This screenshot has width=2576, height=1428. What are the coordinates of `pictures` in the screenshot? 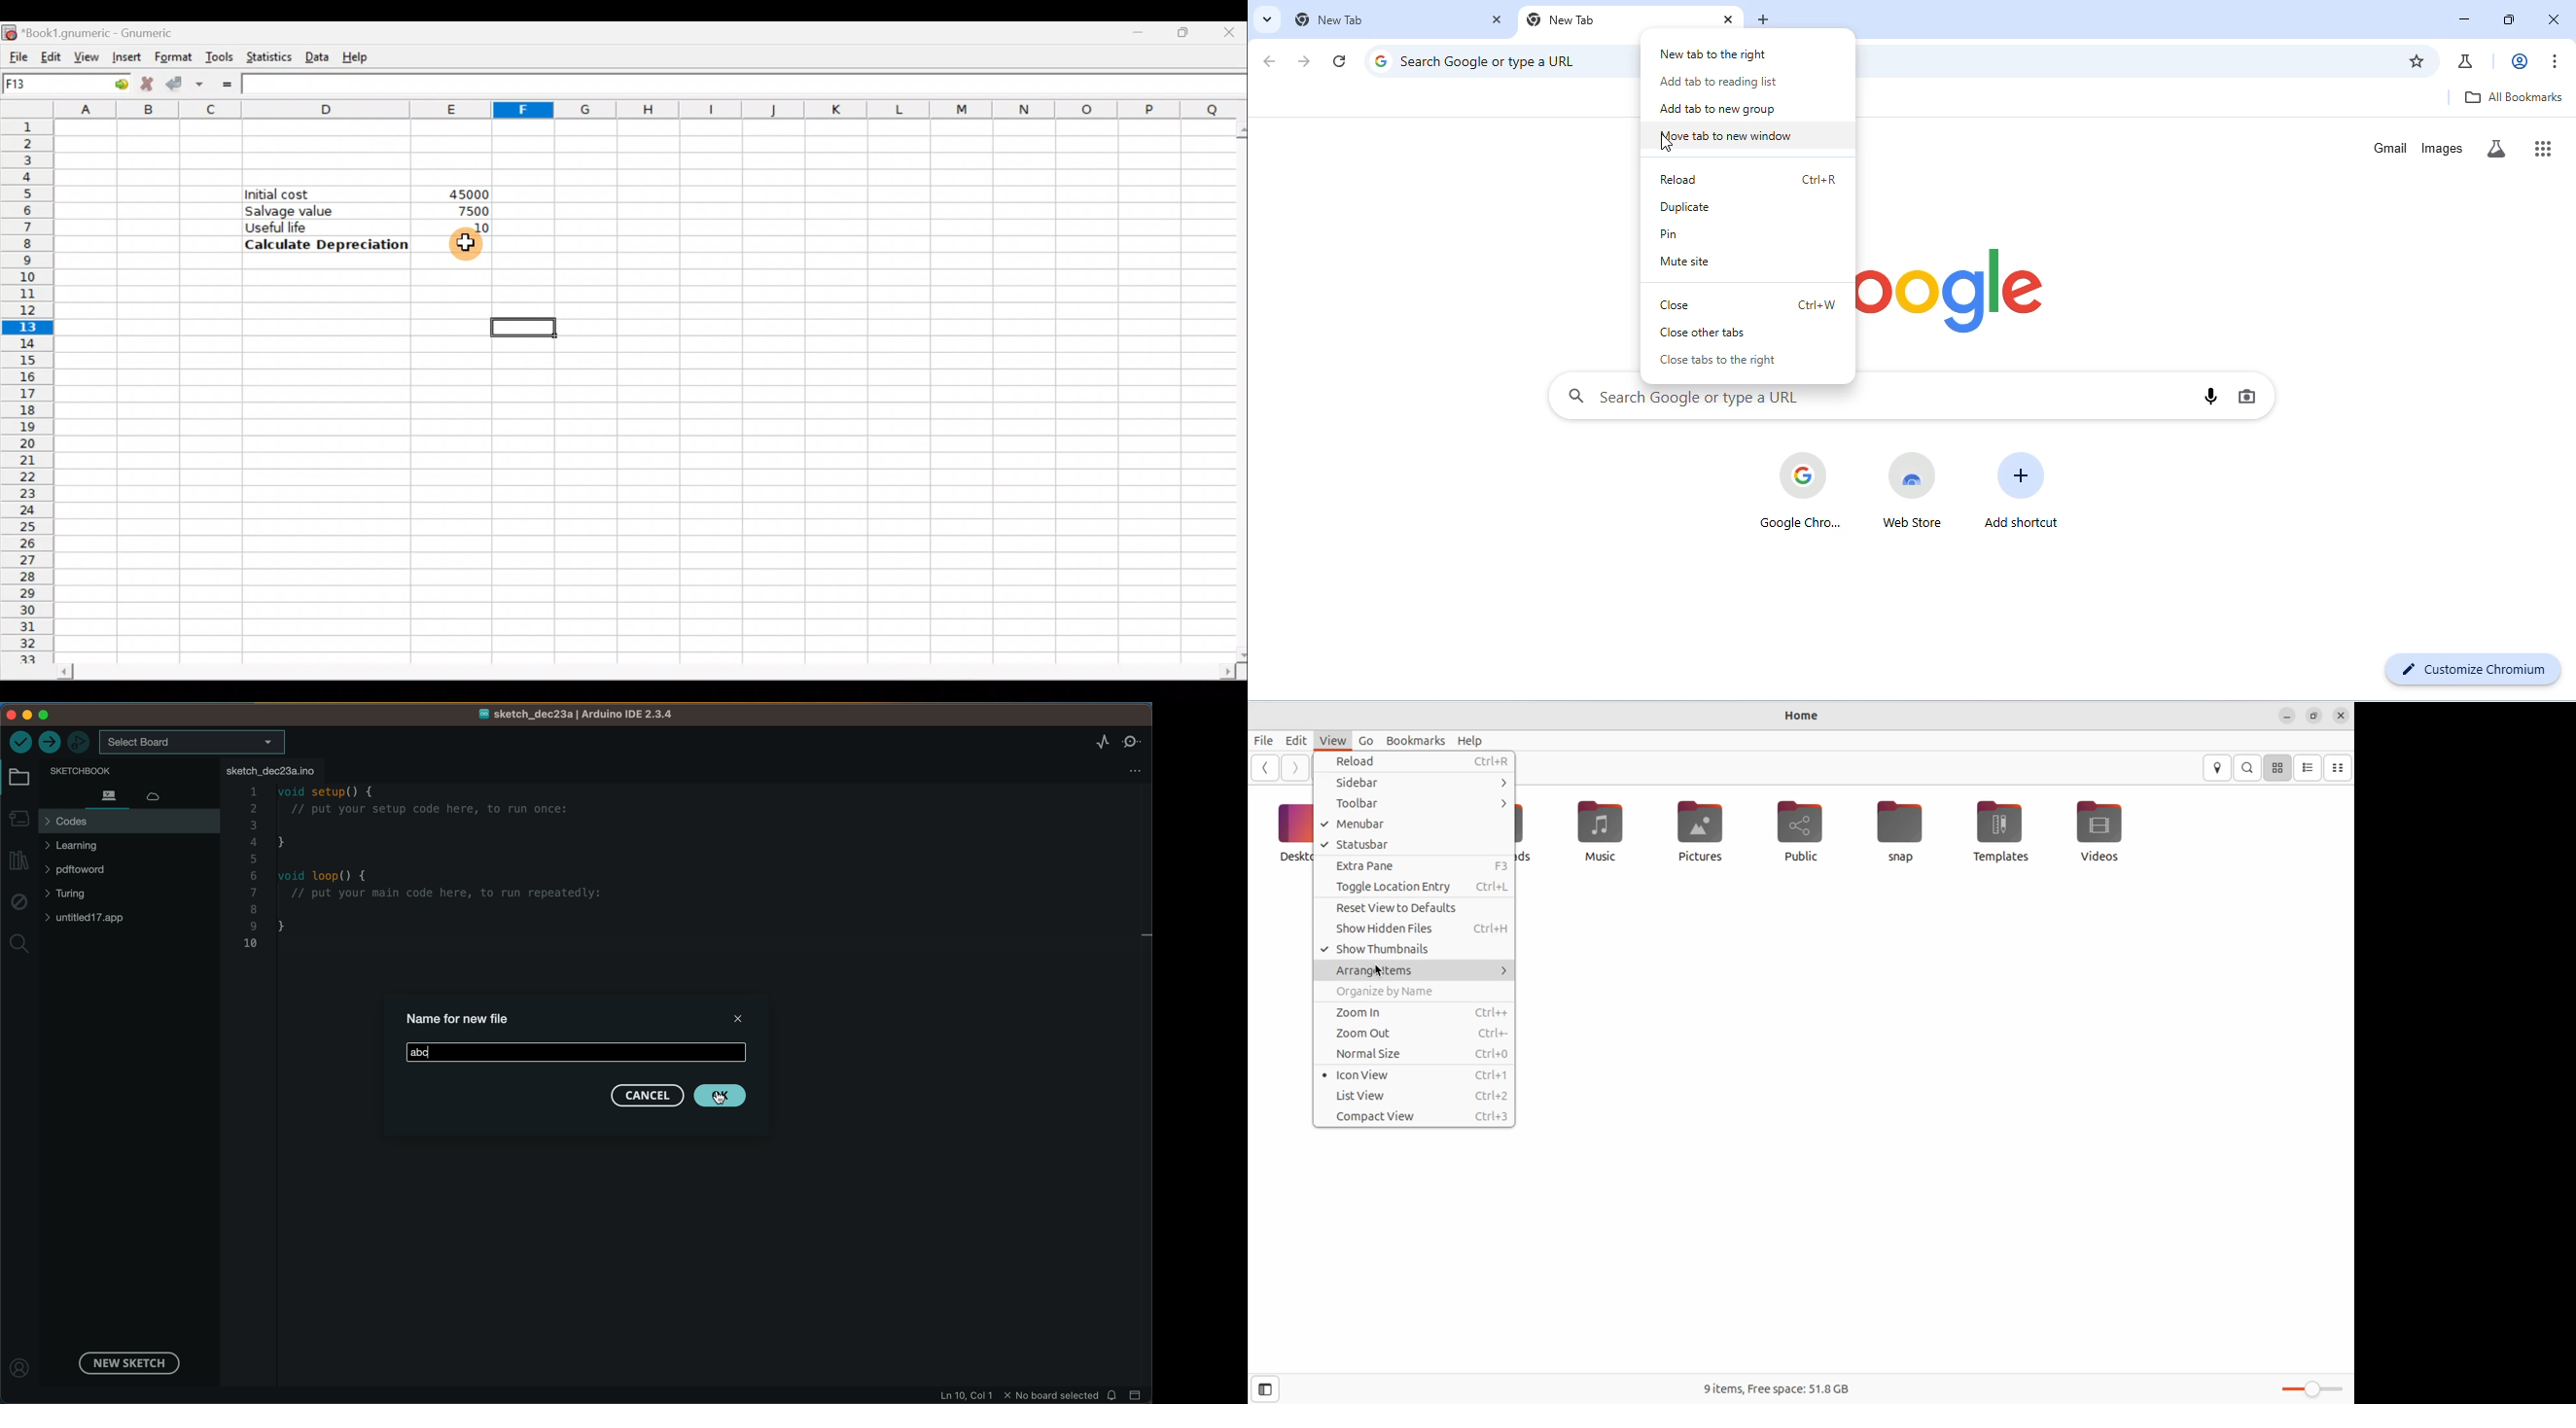 It's located at (1698, 832).